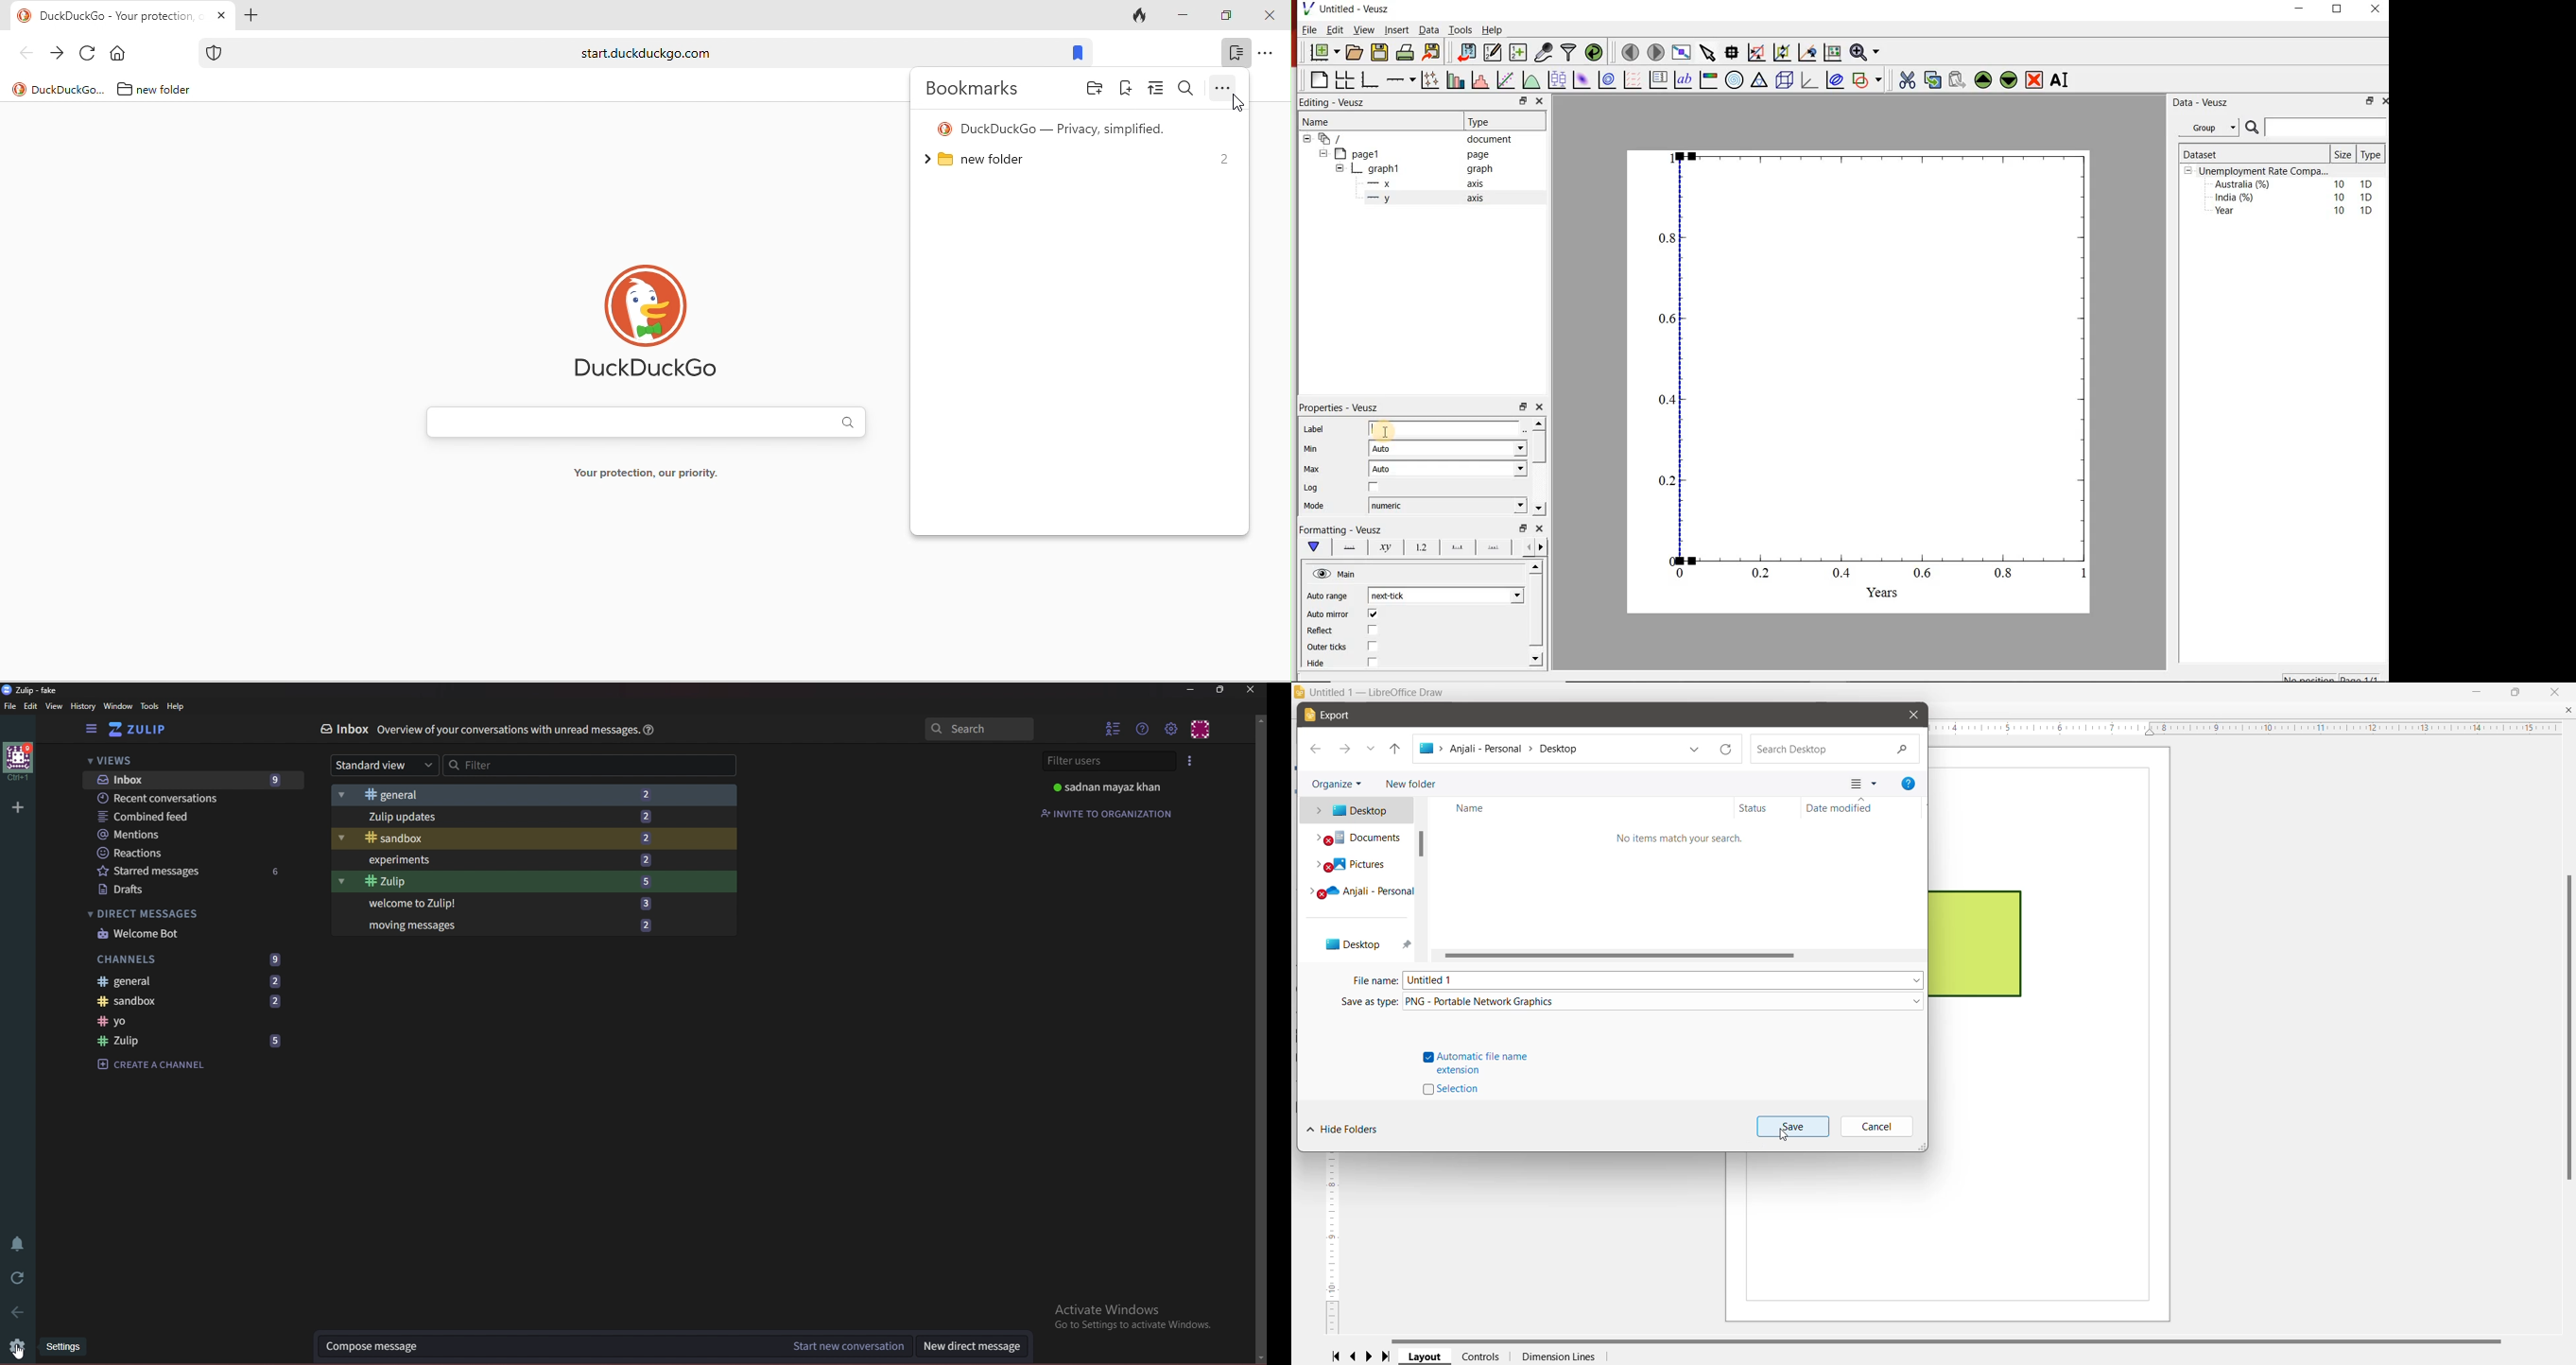 This screenshot has height=1372, width=2576. Describe the element at coordinates (1595, 52) in the screenshot. I see `reload datasets` at that location.